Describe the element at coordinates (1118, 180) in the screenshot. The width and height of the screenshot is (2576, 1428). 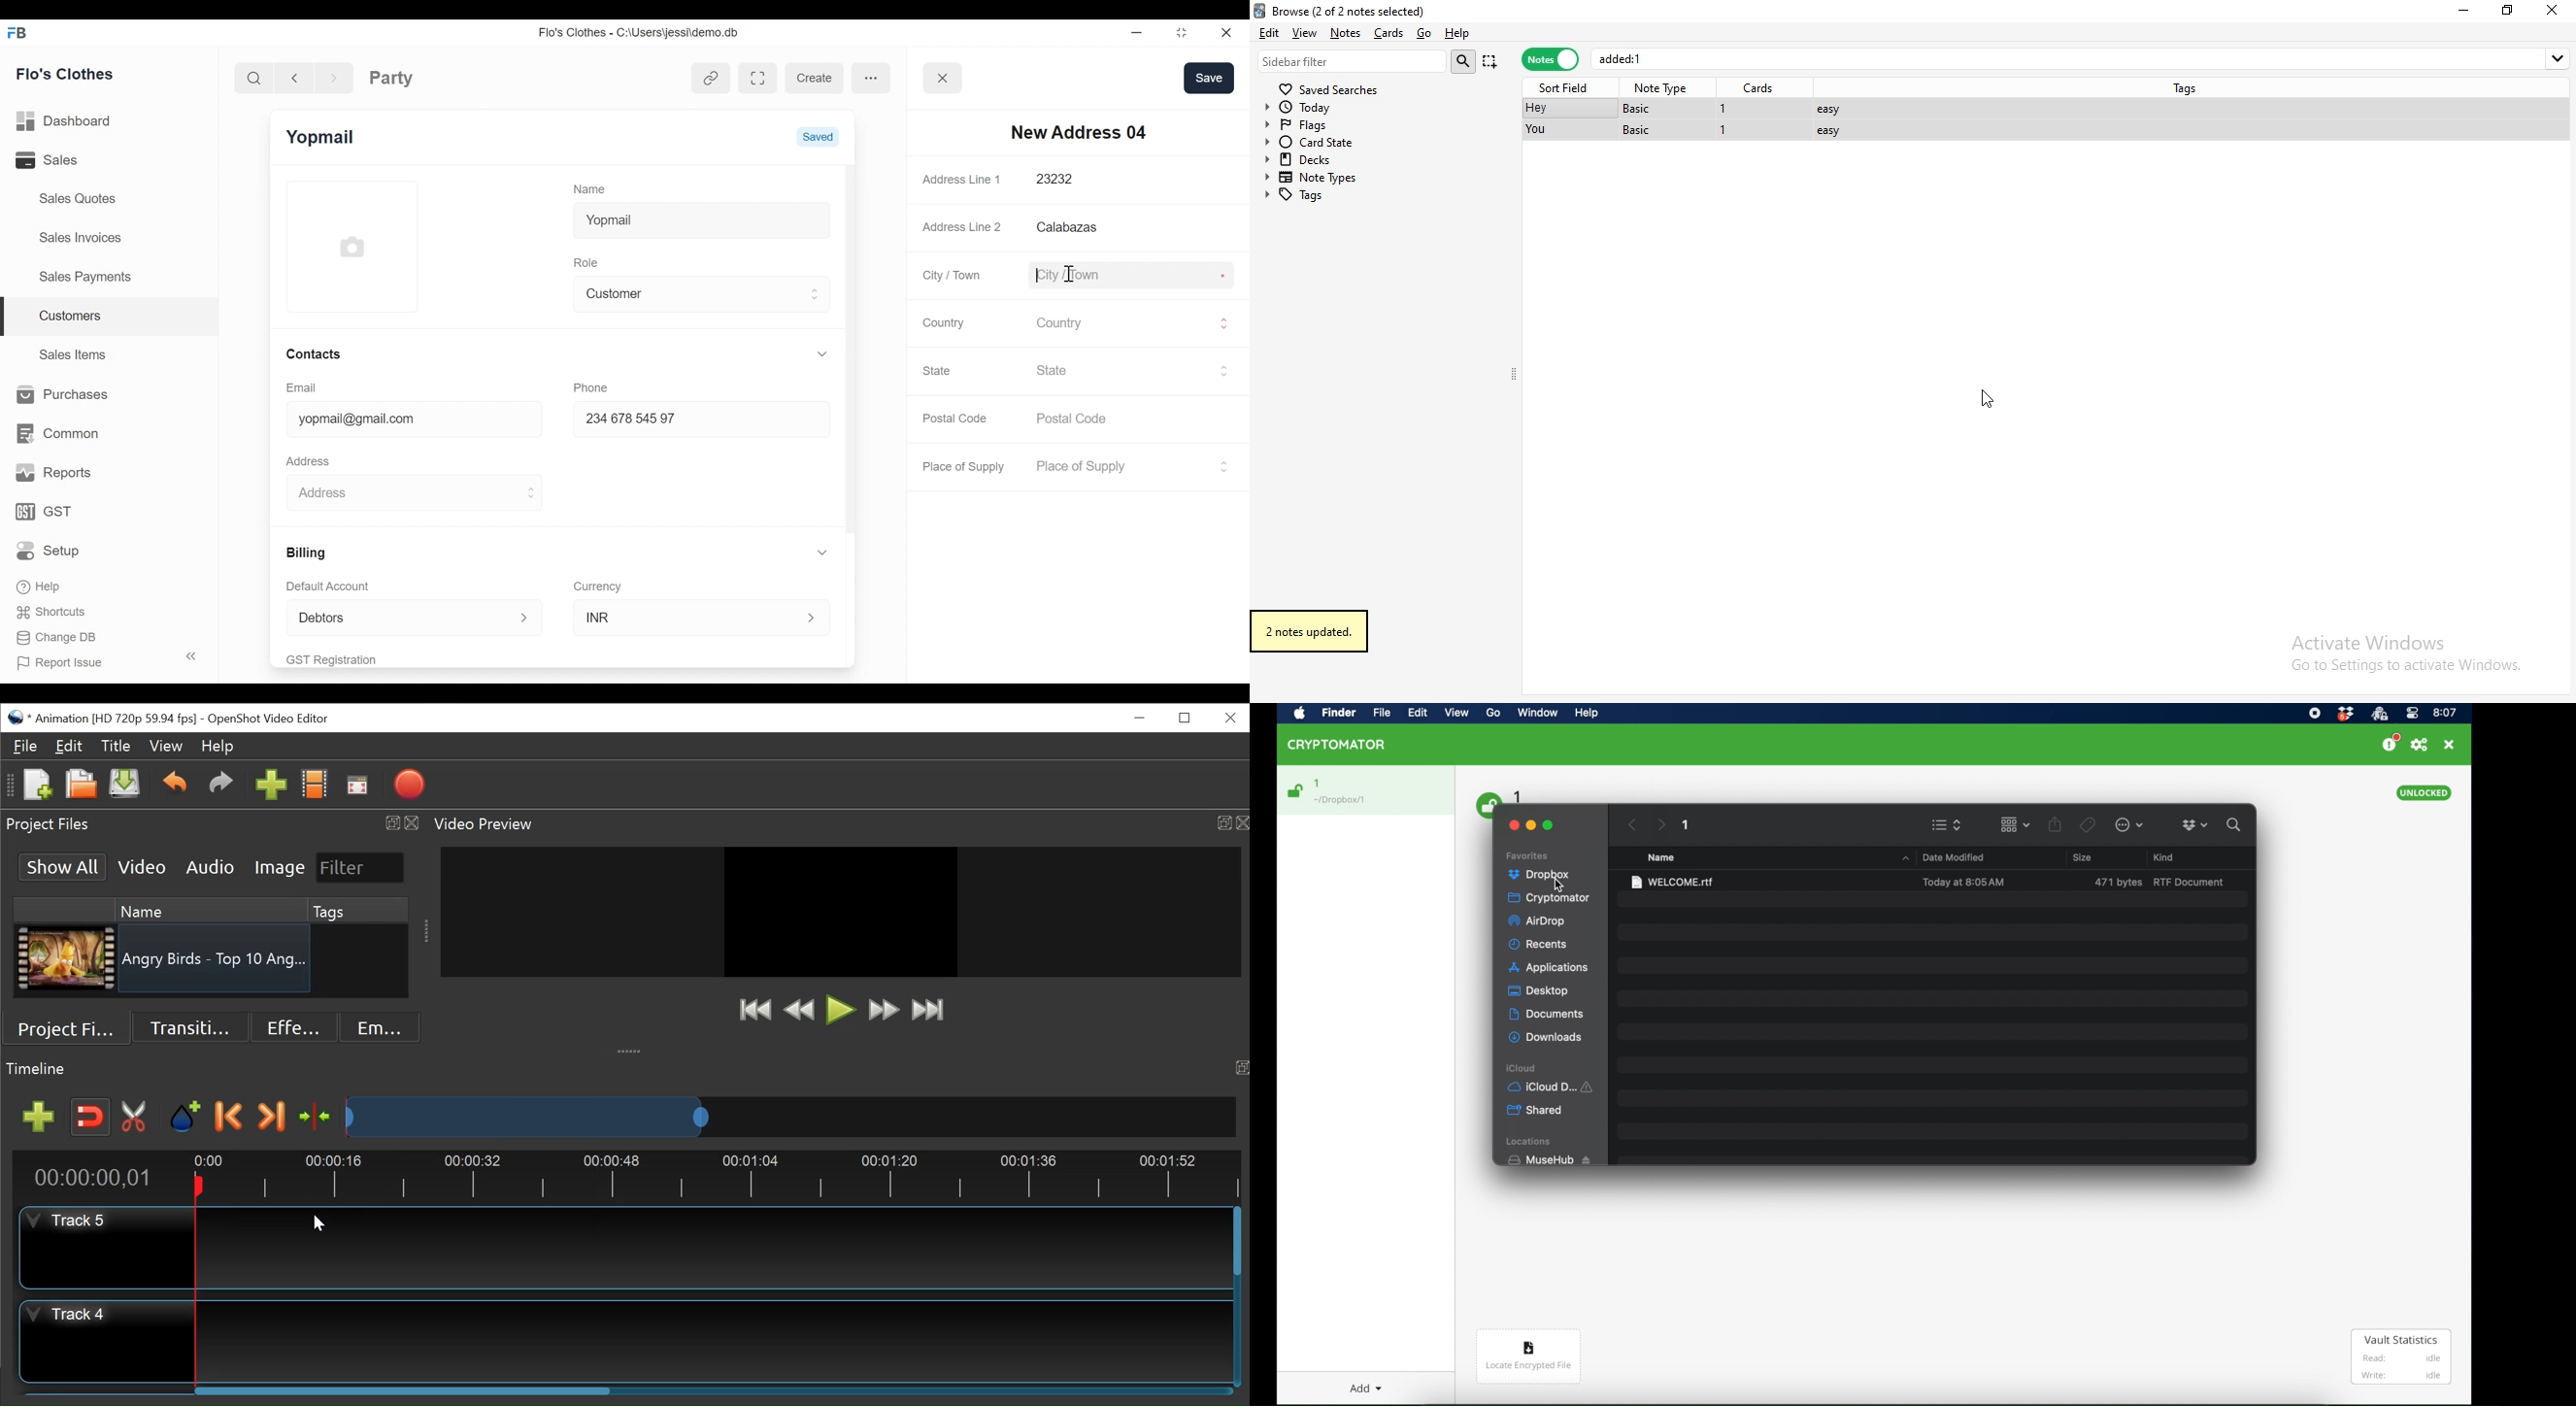
I see `23232` at that location.